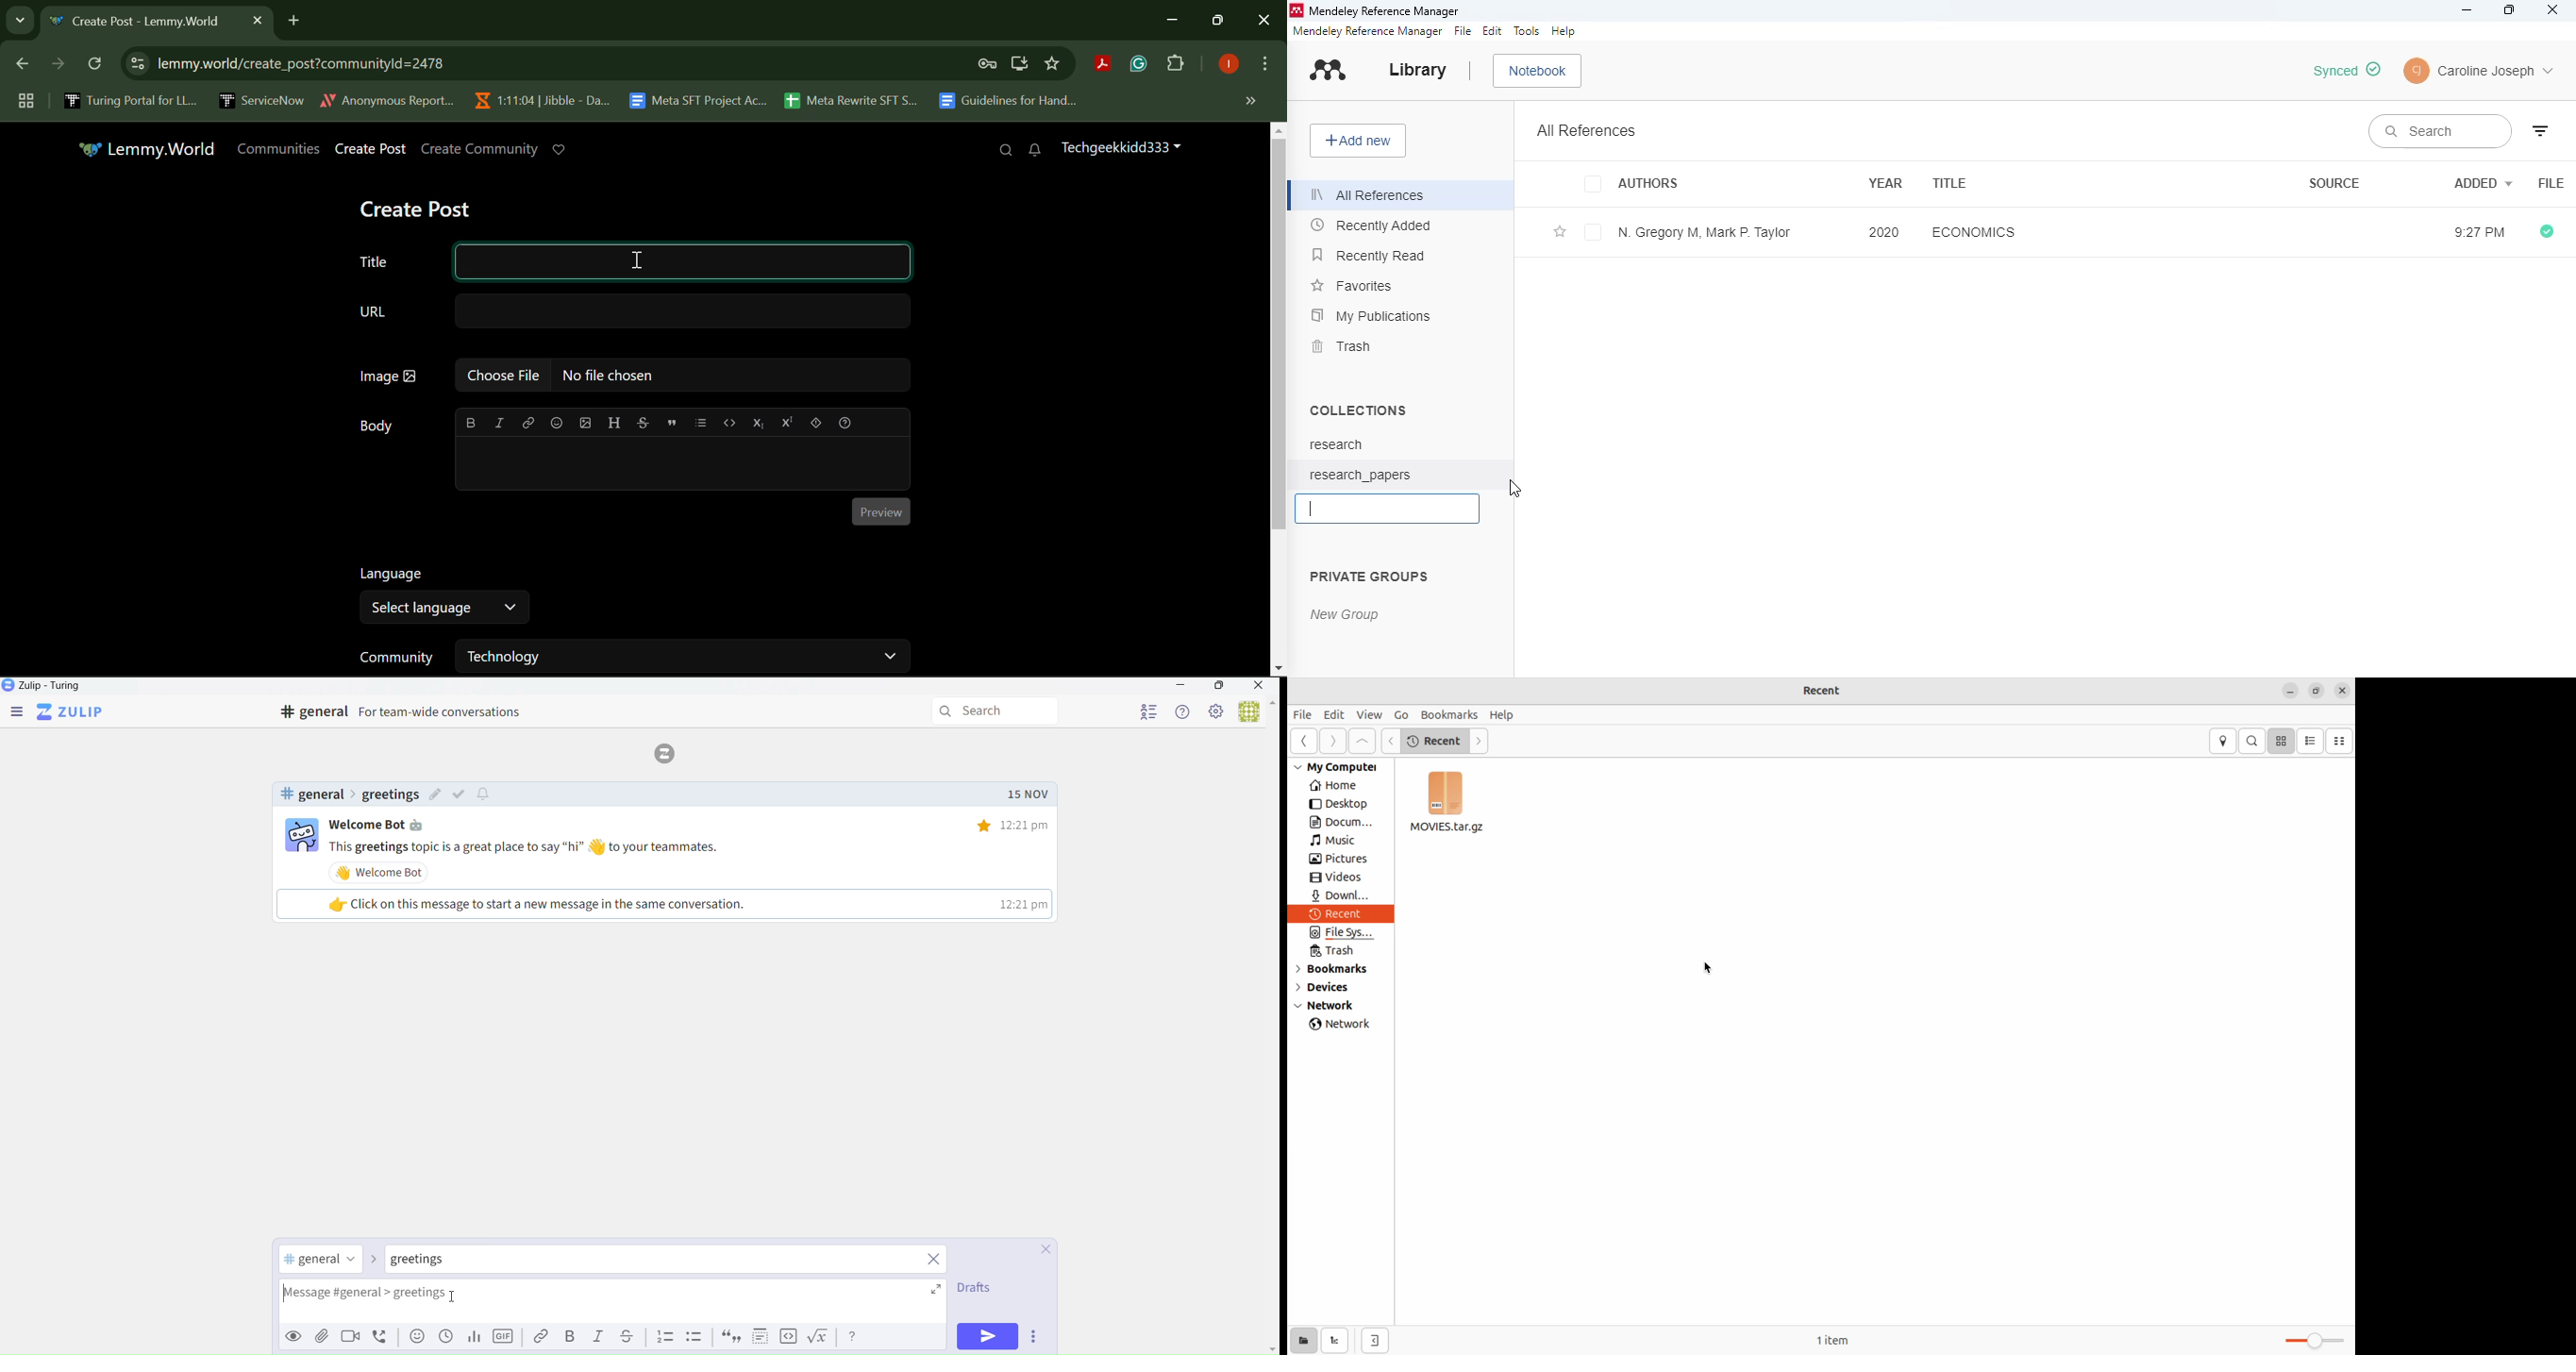 The width and height of the screenshot is (2576, 1372). What do you see at coordinates (599, 1339) in the screenshot?
I see `Italic` at bounding box center [599, 1339].